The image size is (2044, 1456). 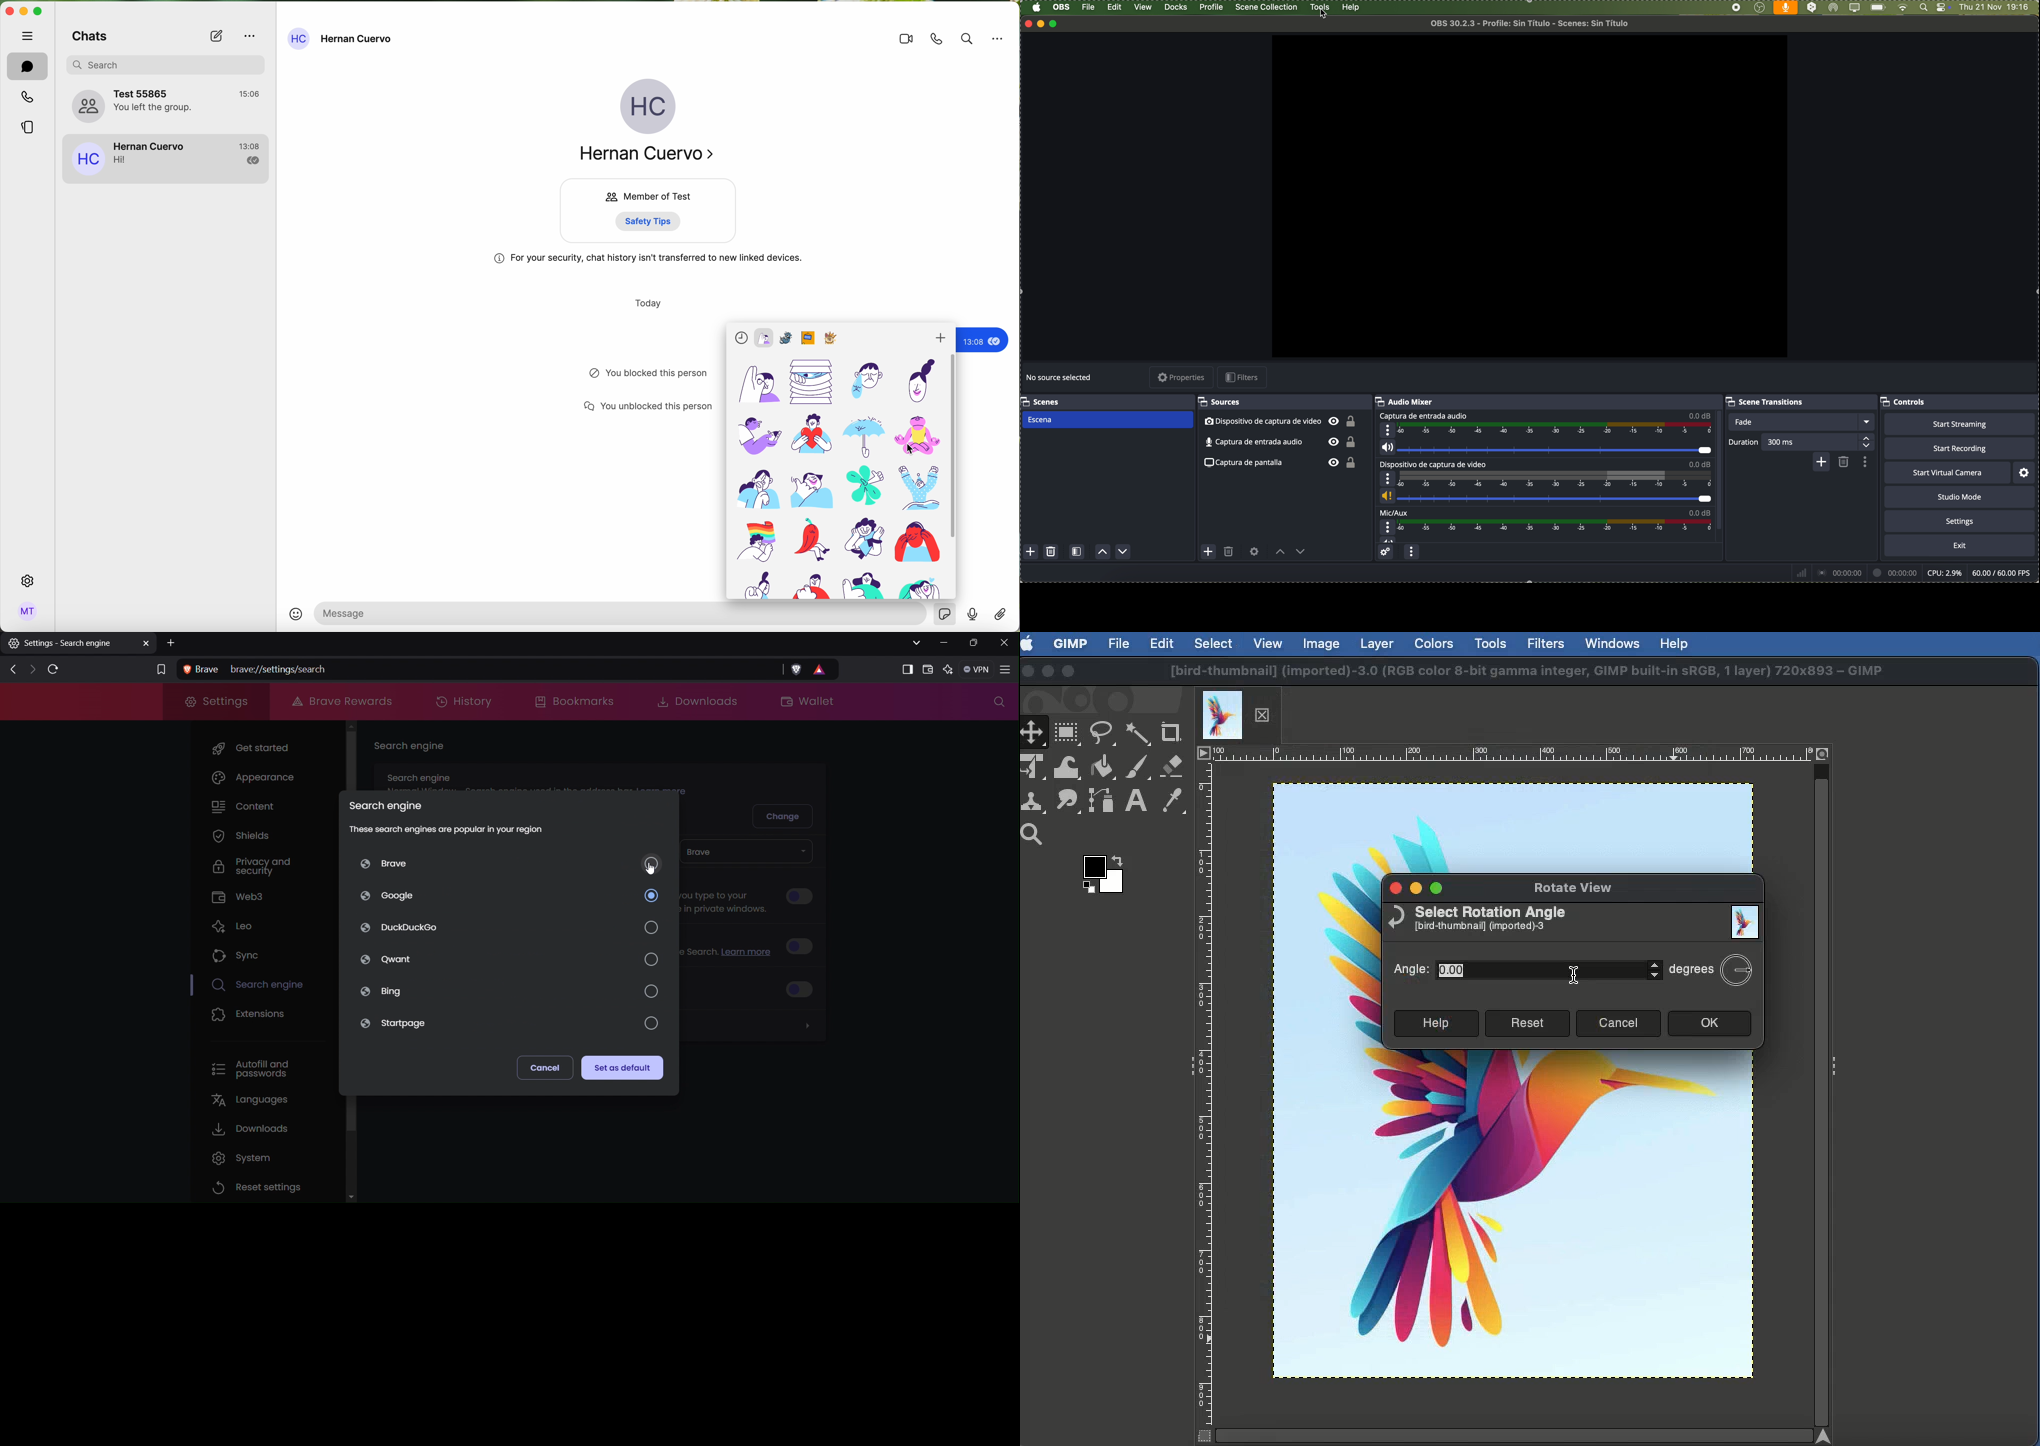 I want to click on Freeform selector, so click(x=1104, y=736).